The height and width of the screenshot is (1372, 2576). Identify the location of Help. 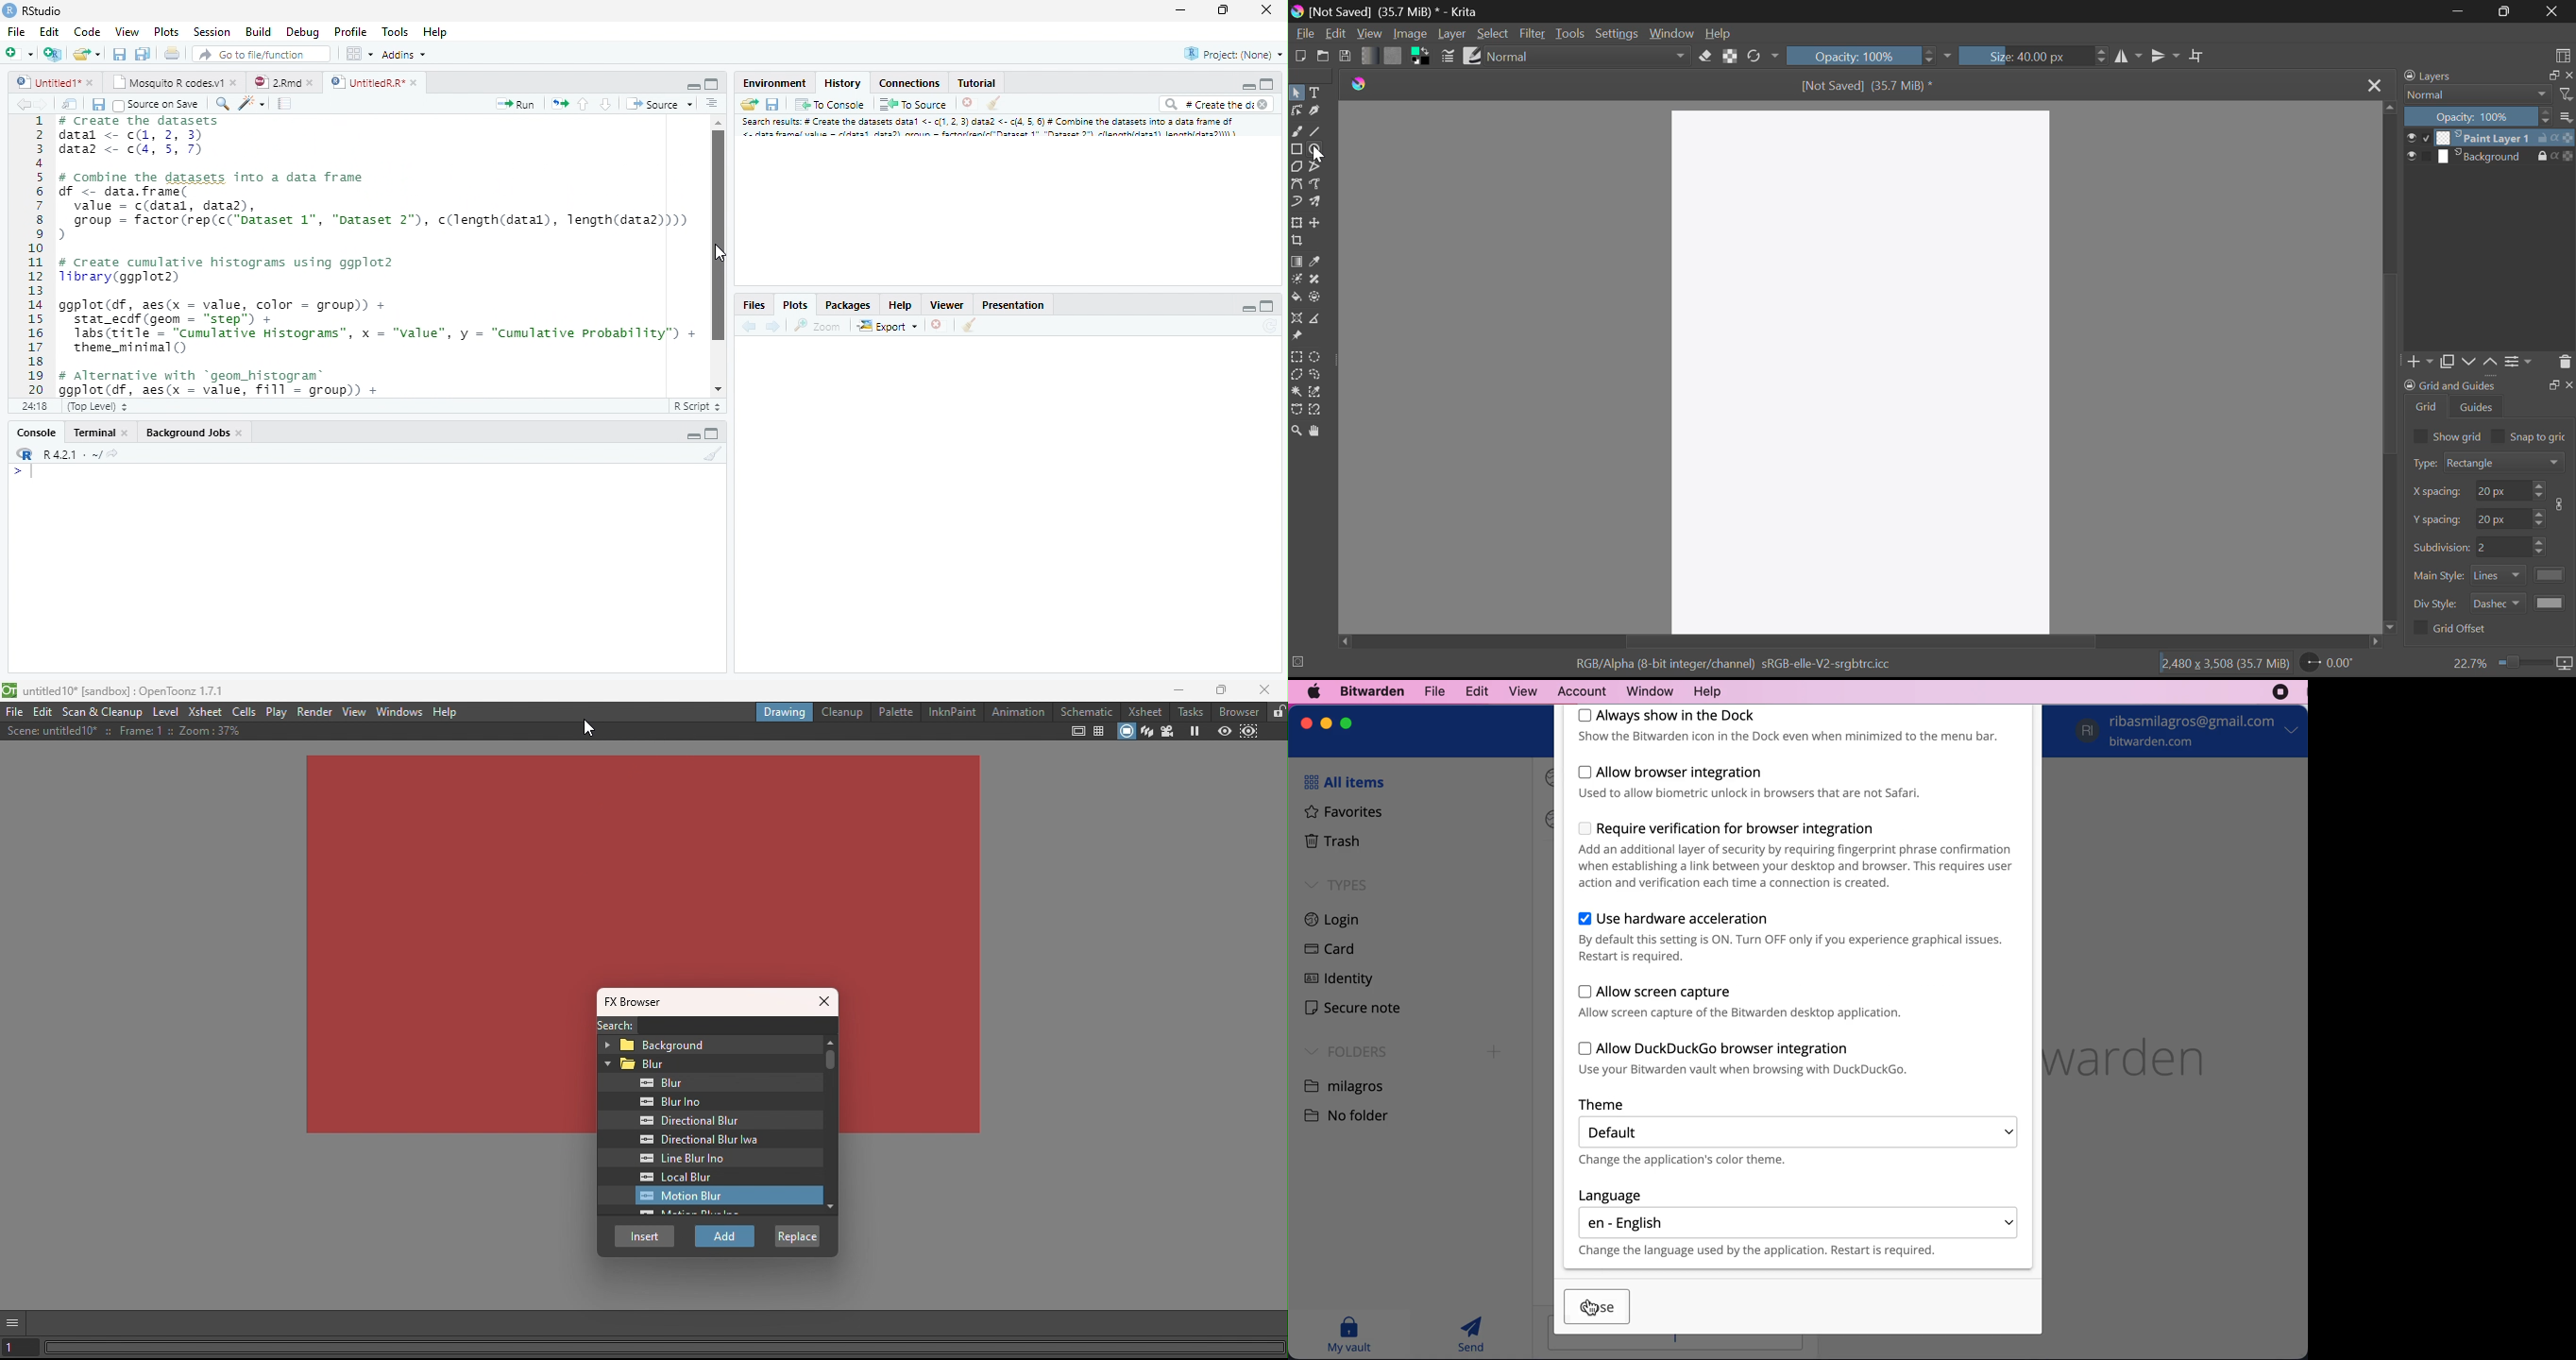
(900, 304).